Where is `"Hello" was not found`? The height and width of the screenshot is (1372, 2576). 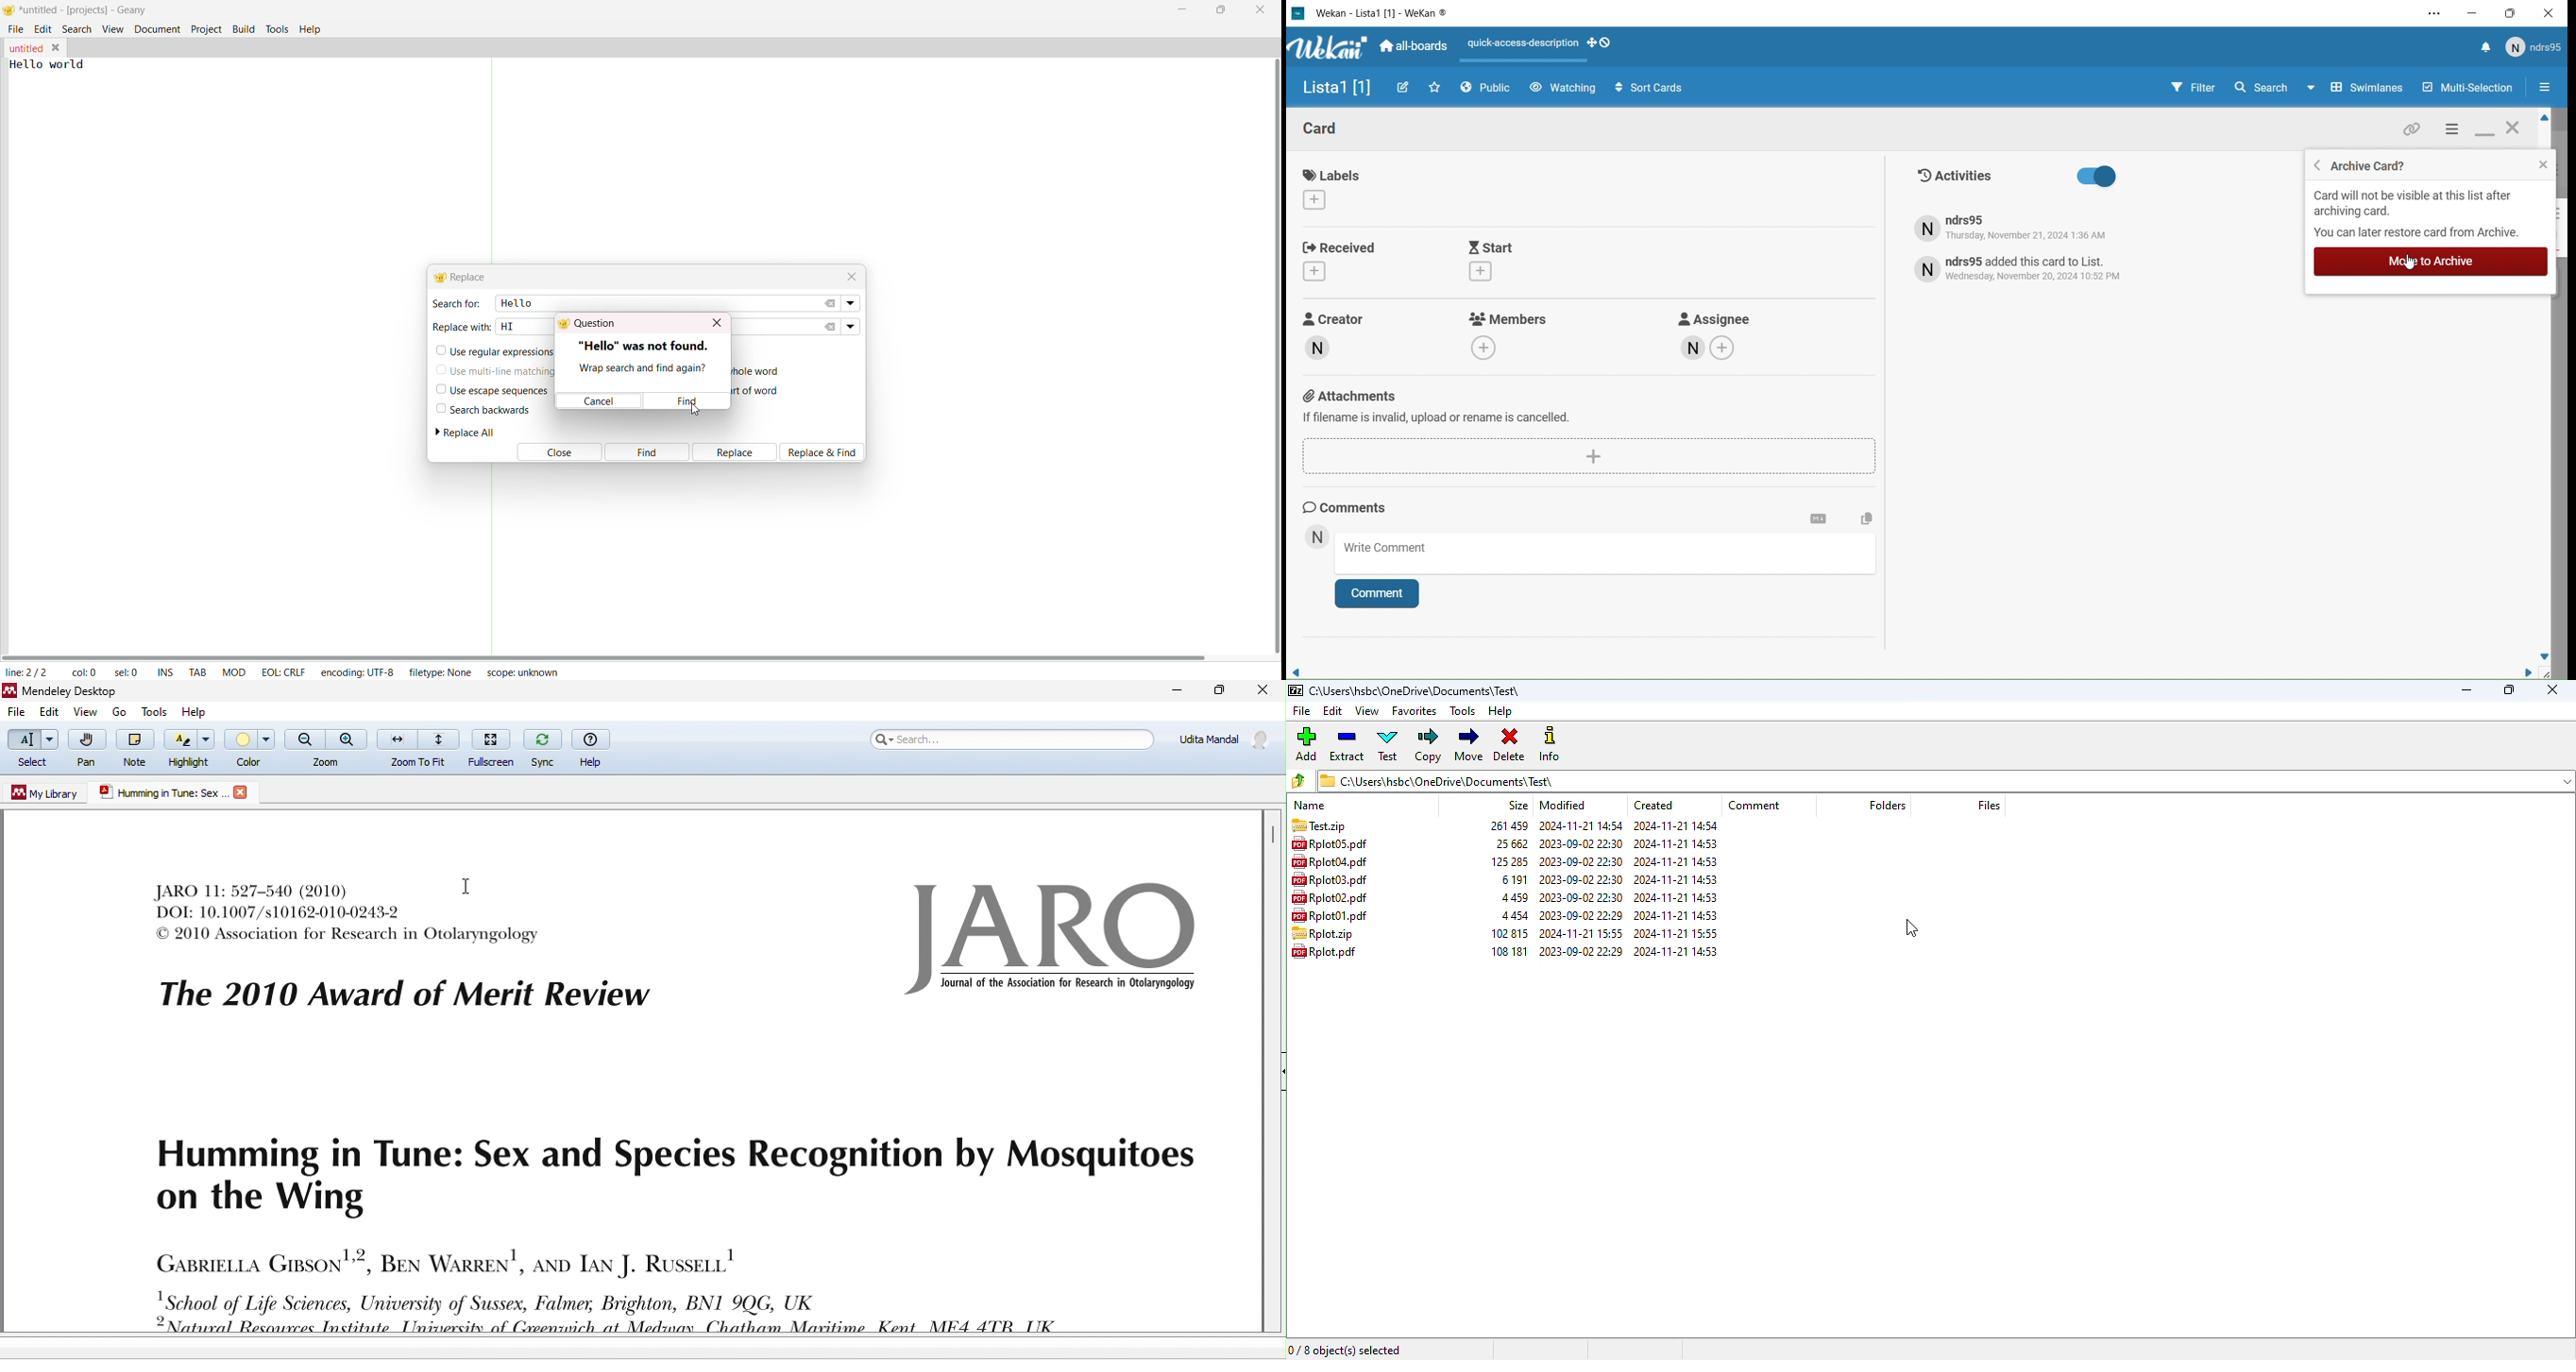 "Hello" was not found is located at coordinates (644, 344).